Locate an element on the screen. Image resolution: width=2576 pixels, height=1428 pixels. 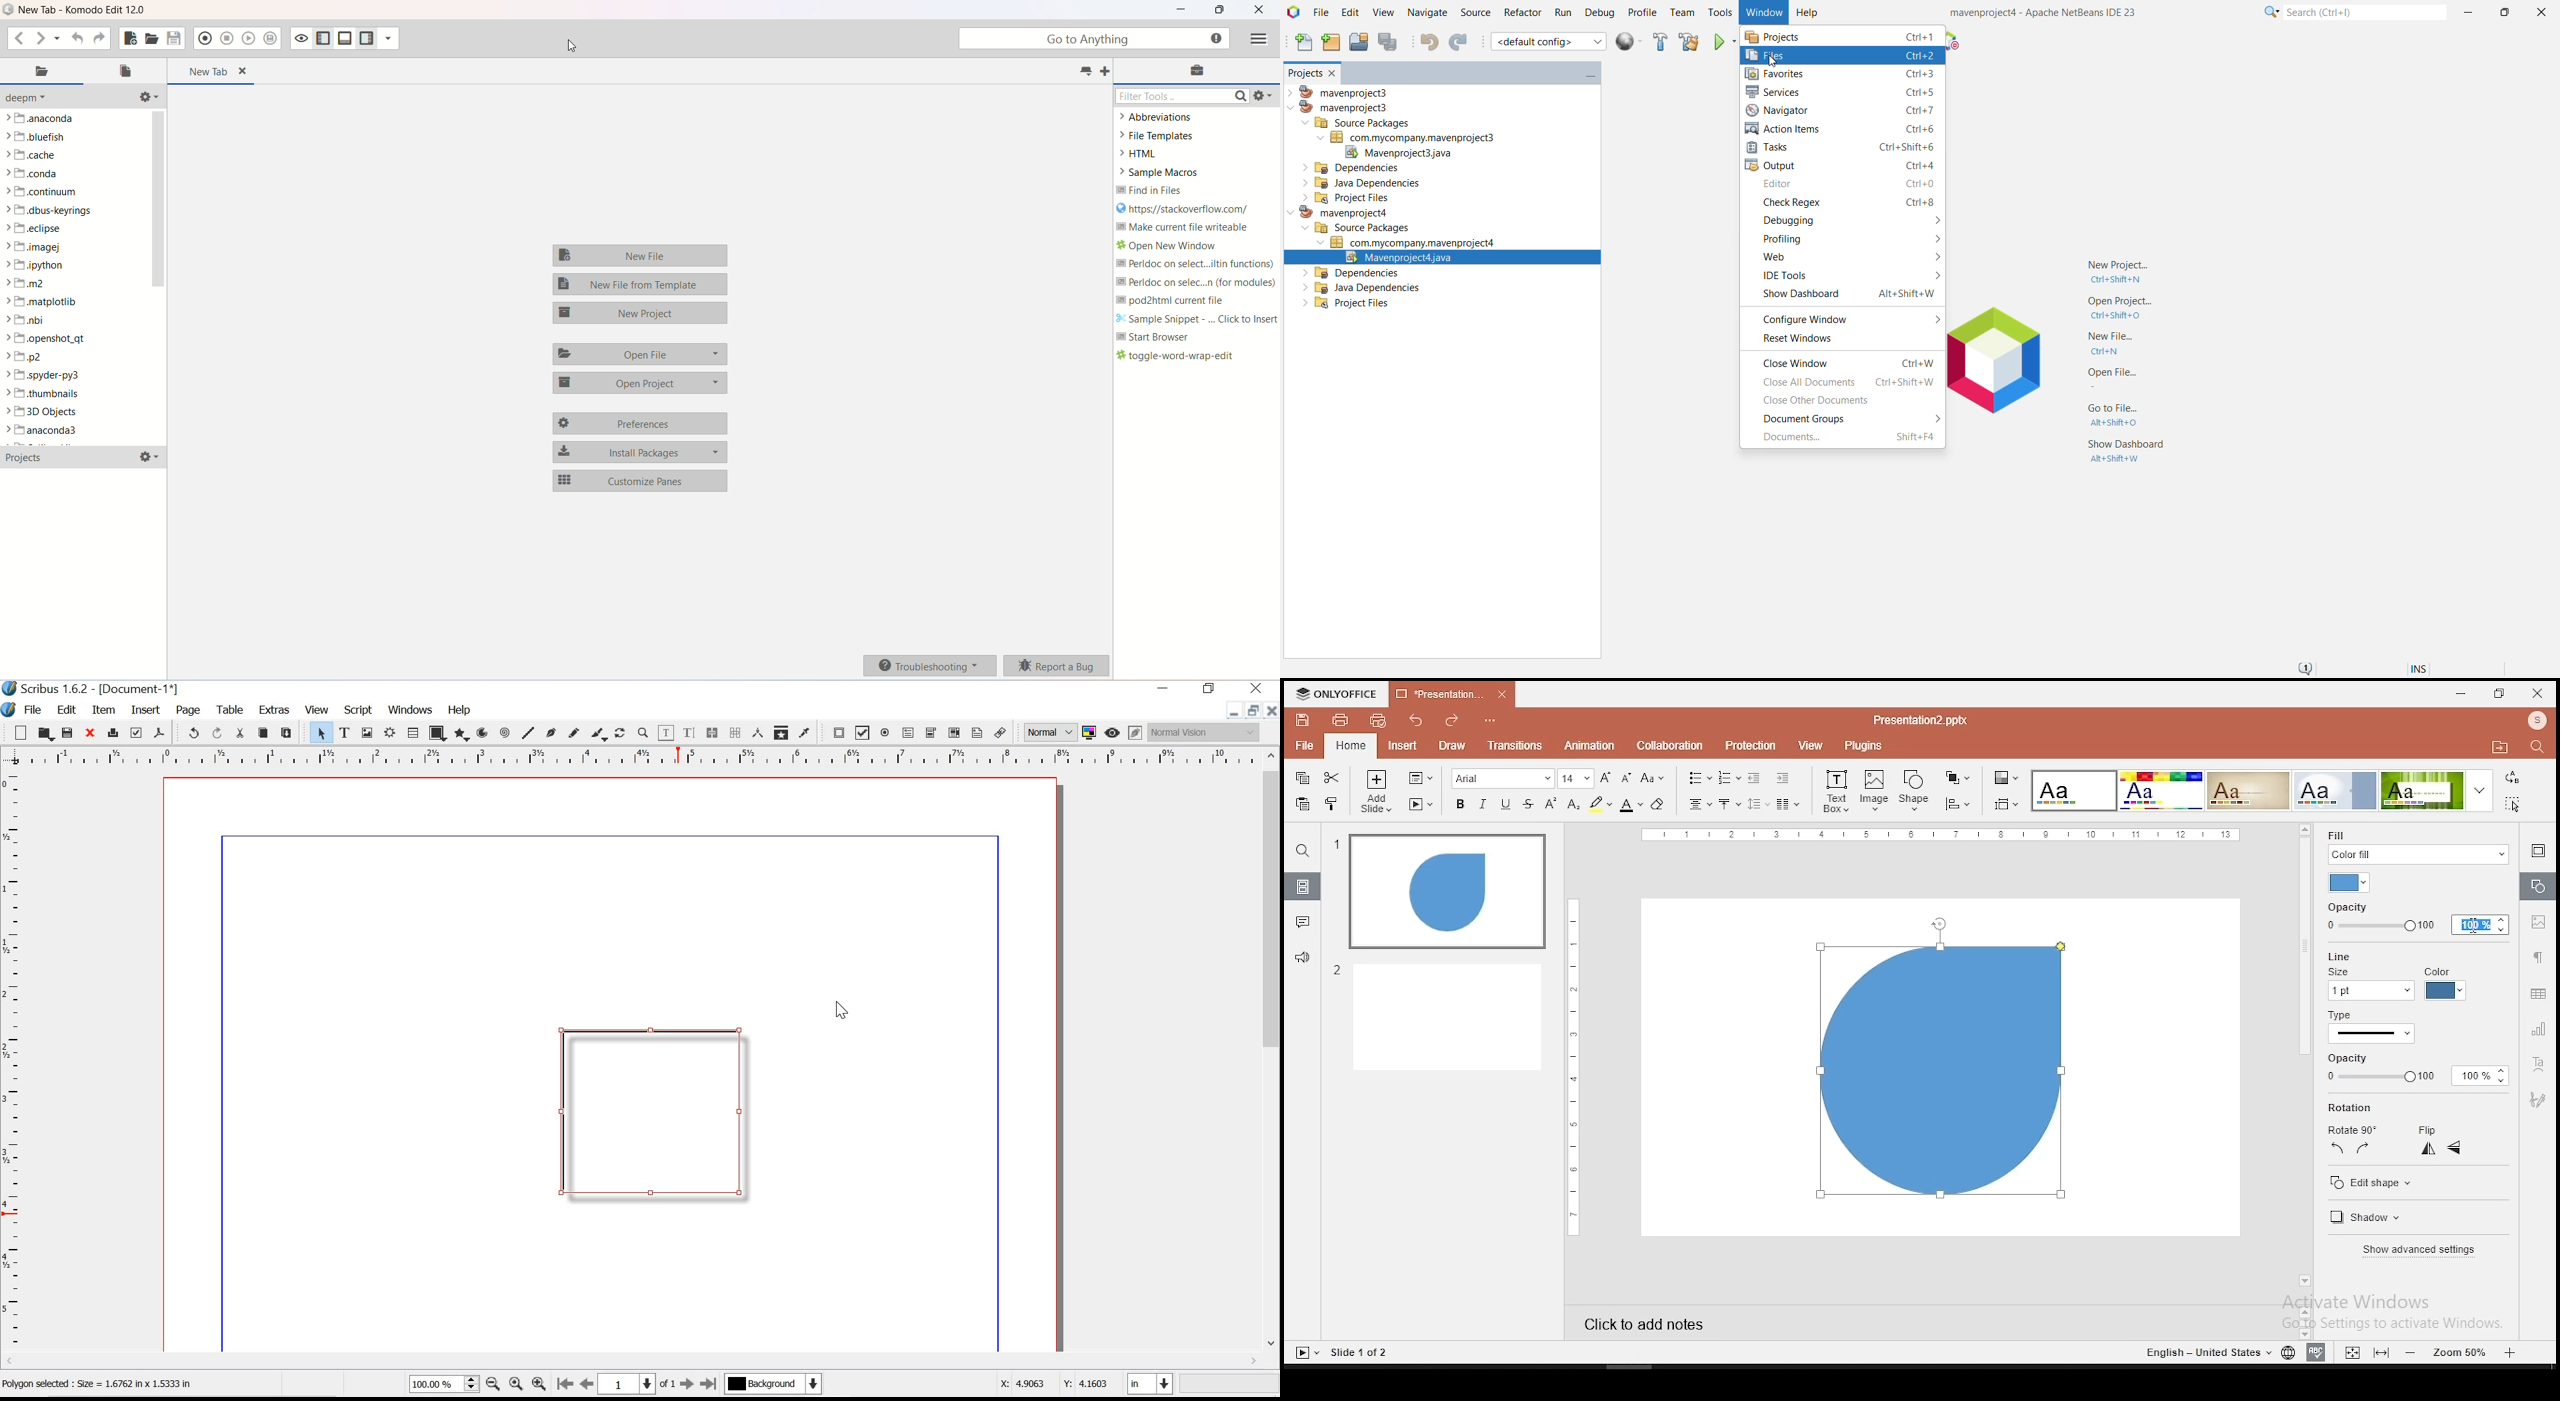
zoom to is located at coordinates (518, 1385).